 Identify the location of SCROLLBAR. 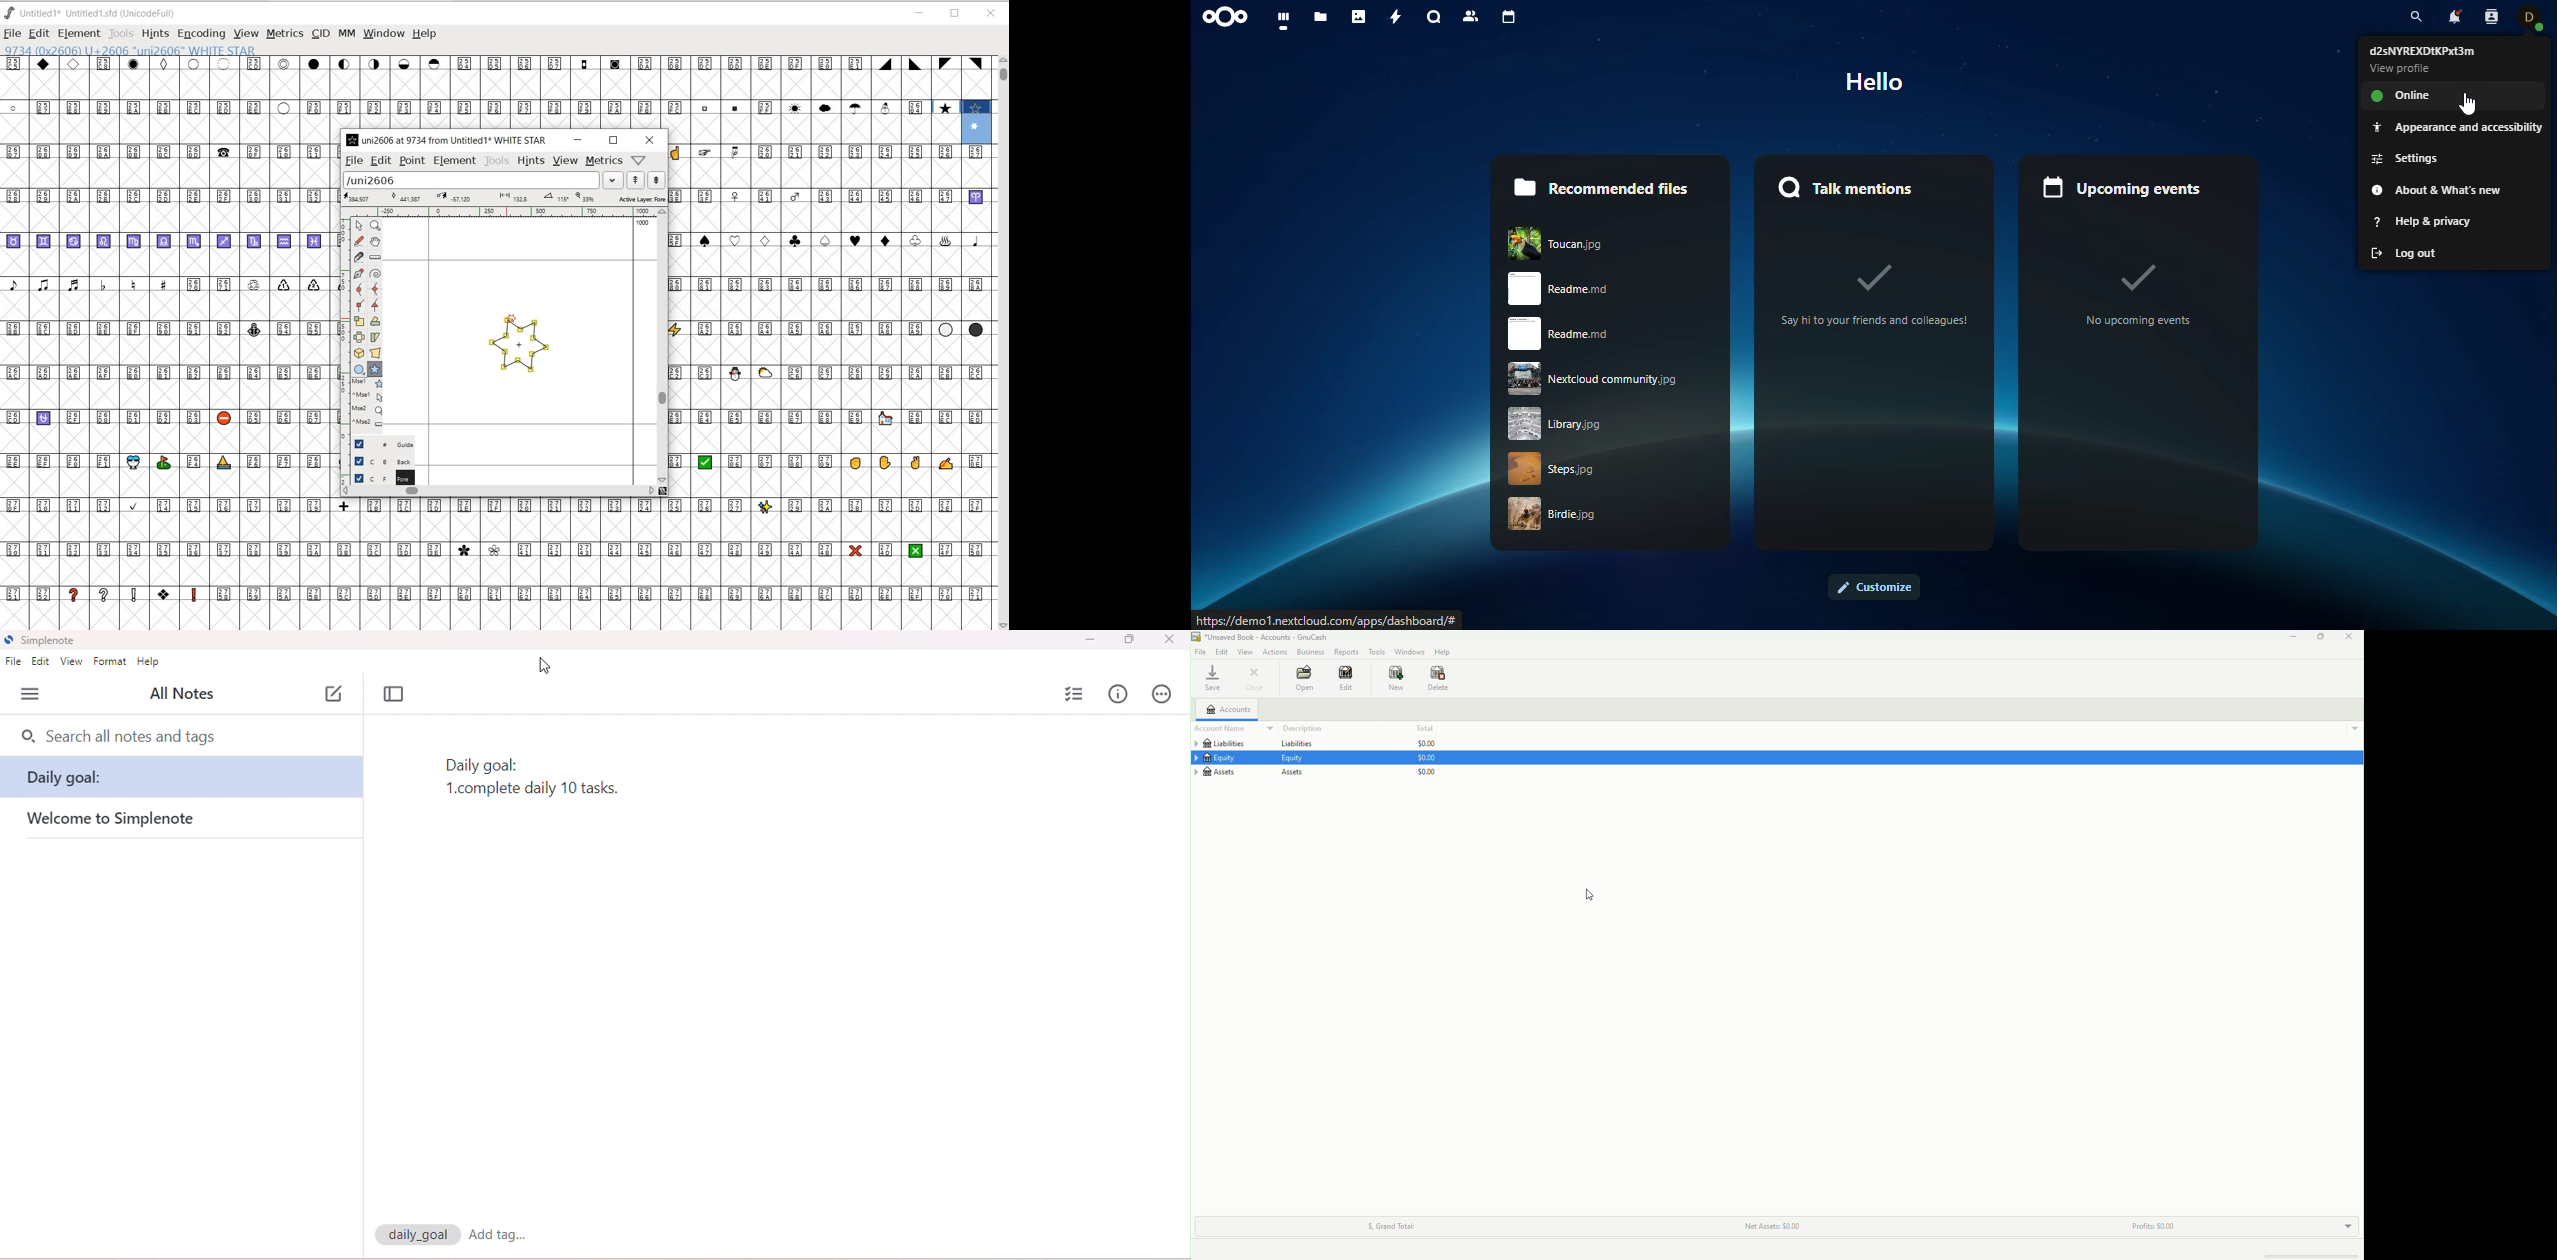
(1002, 343).